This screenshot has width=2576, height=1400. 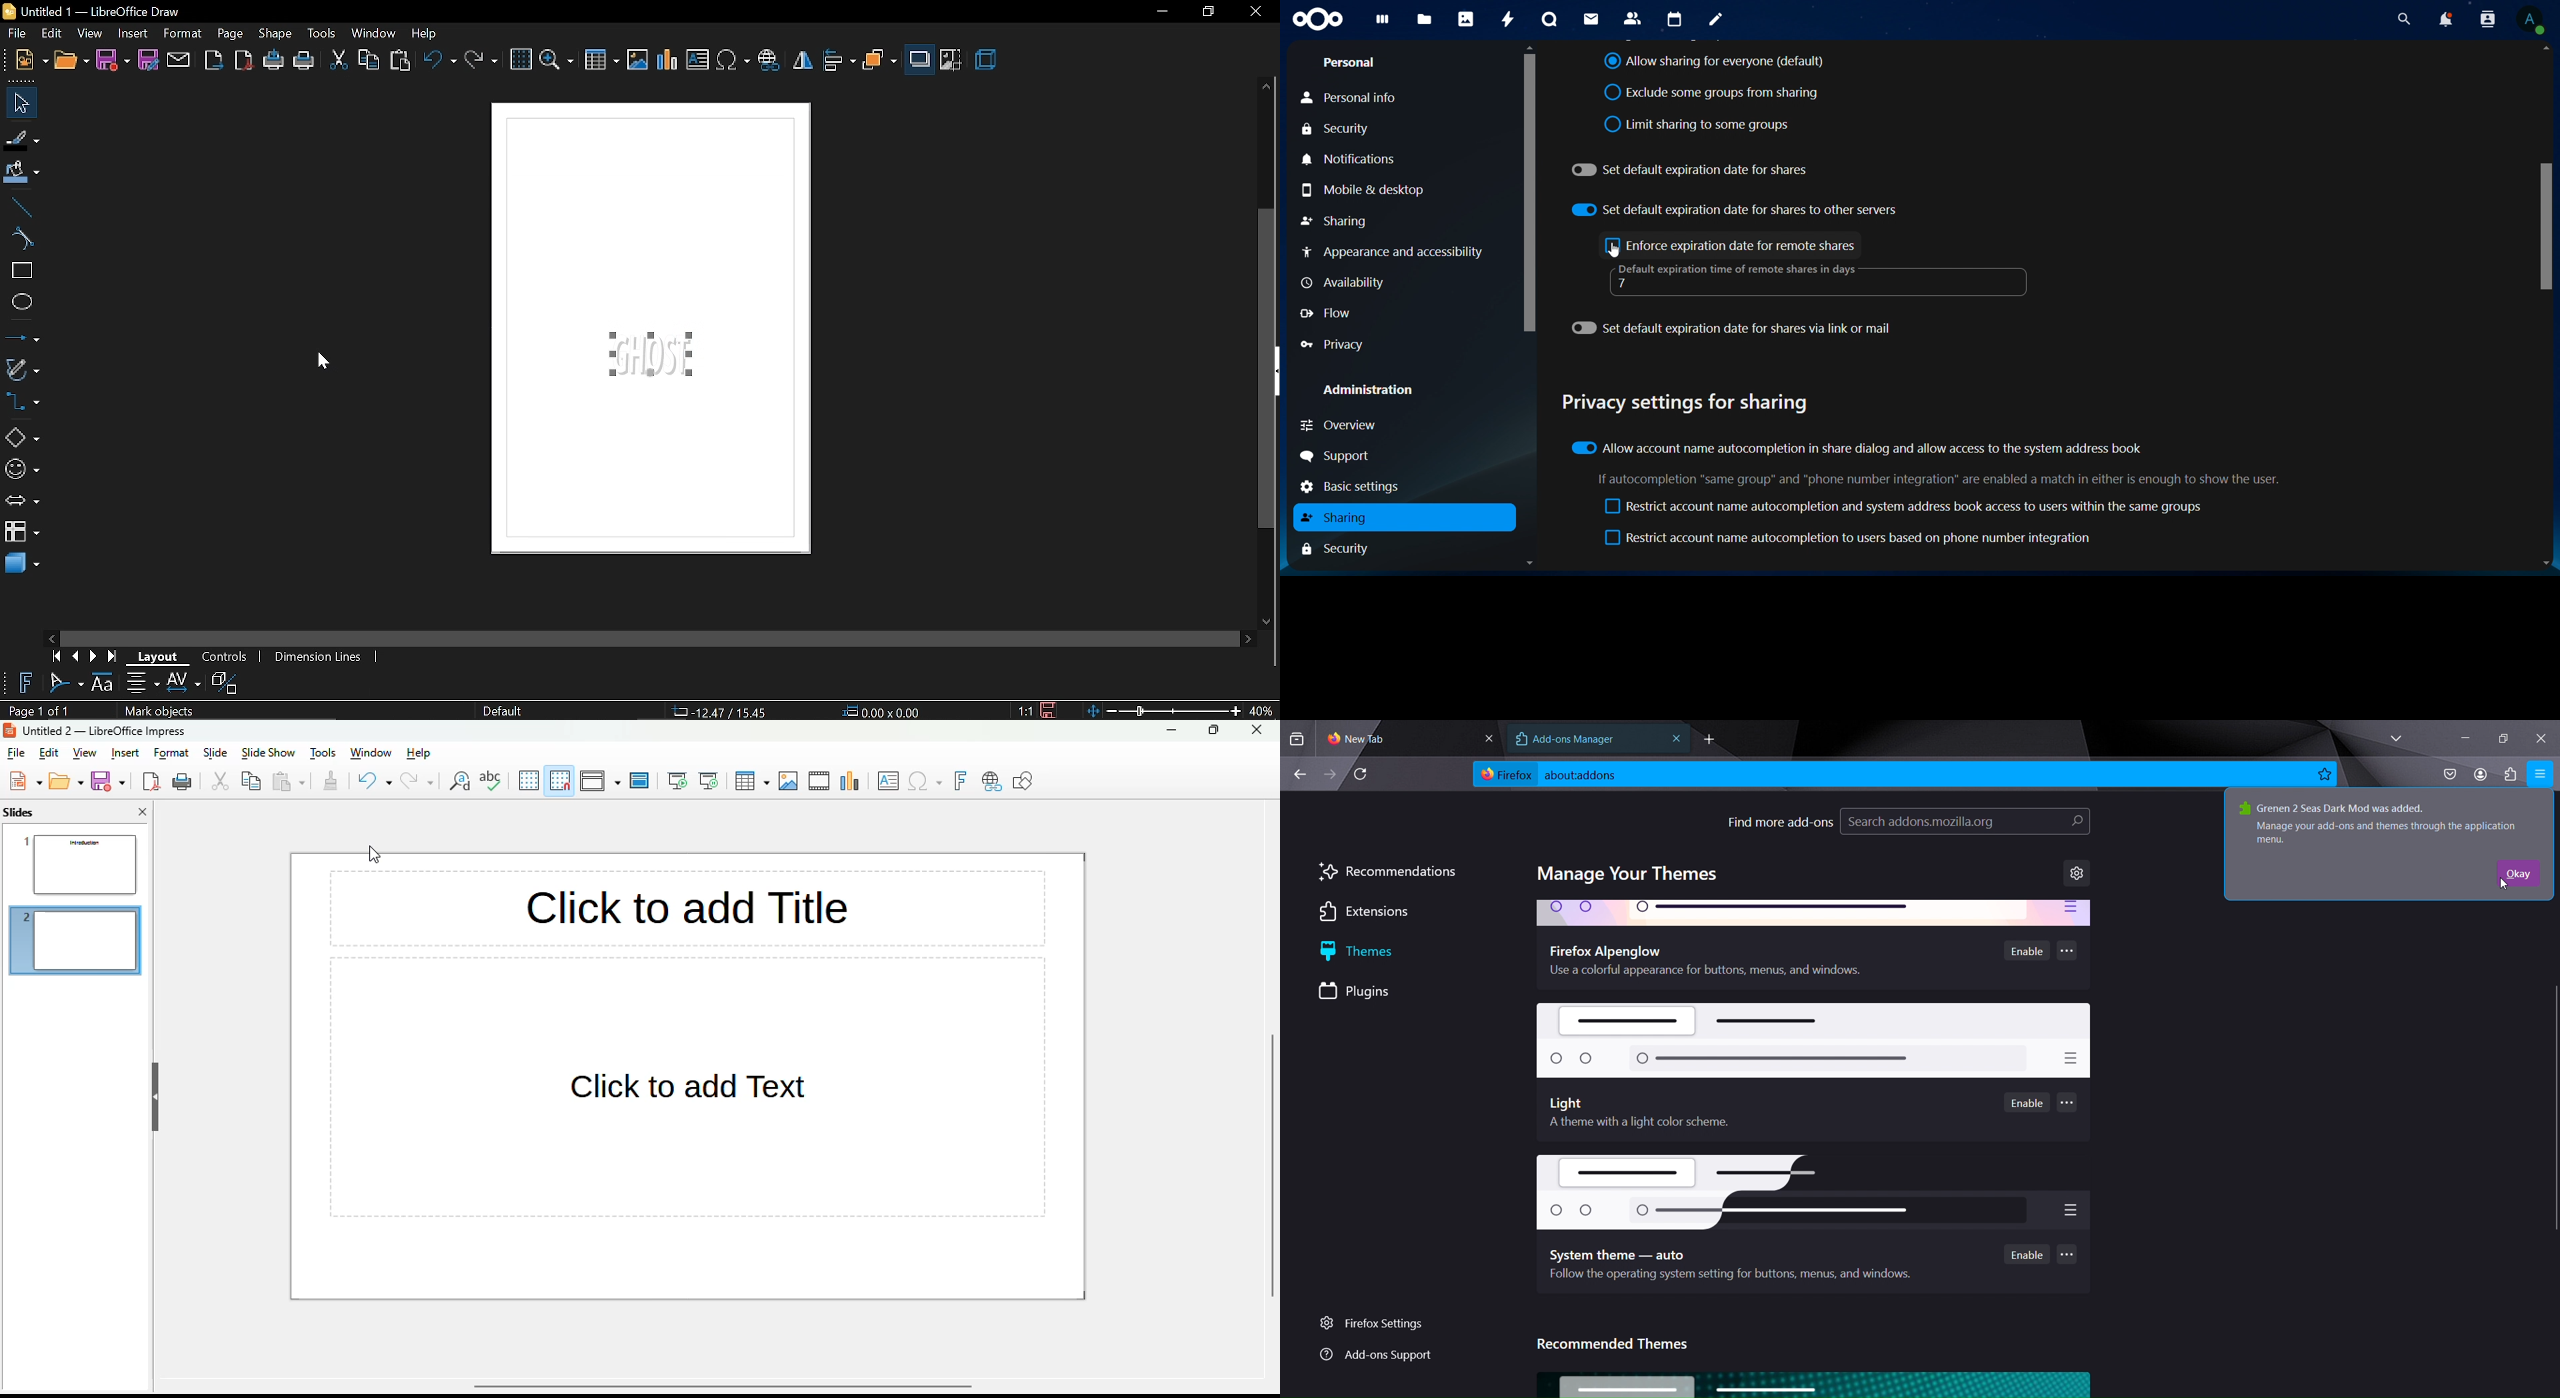 I want to click on -22.26/-4.09, so click(x=722, y=712).